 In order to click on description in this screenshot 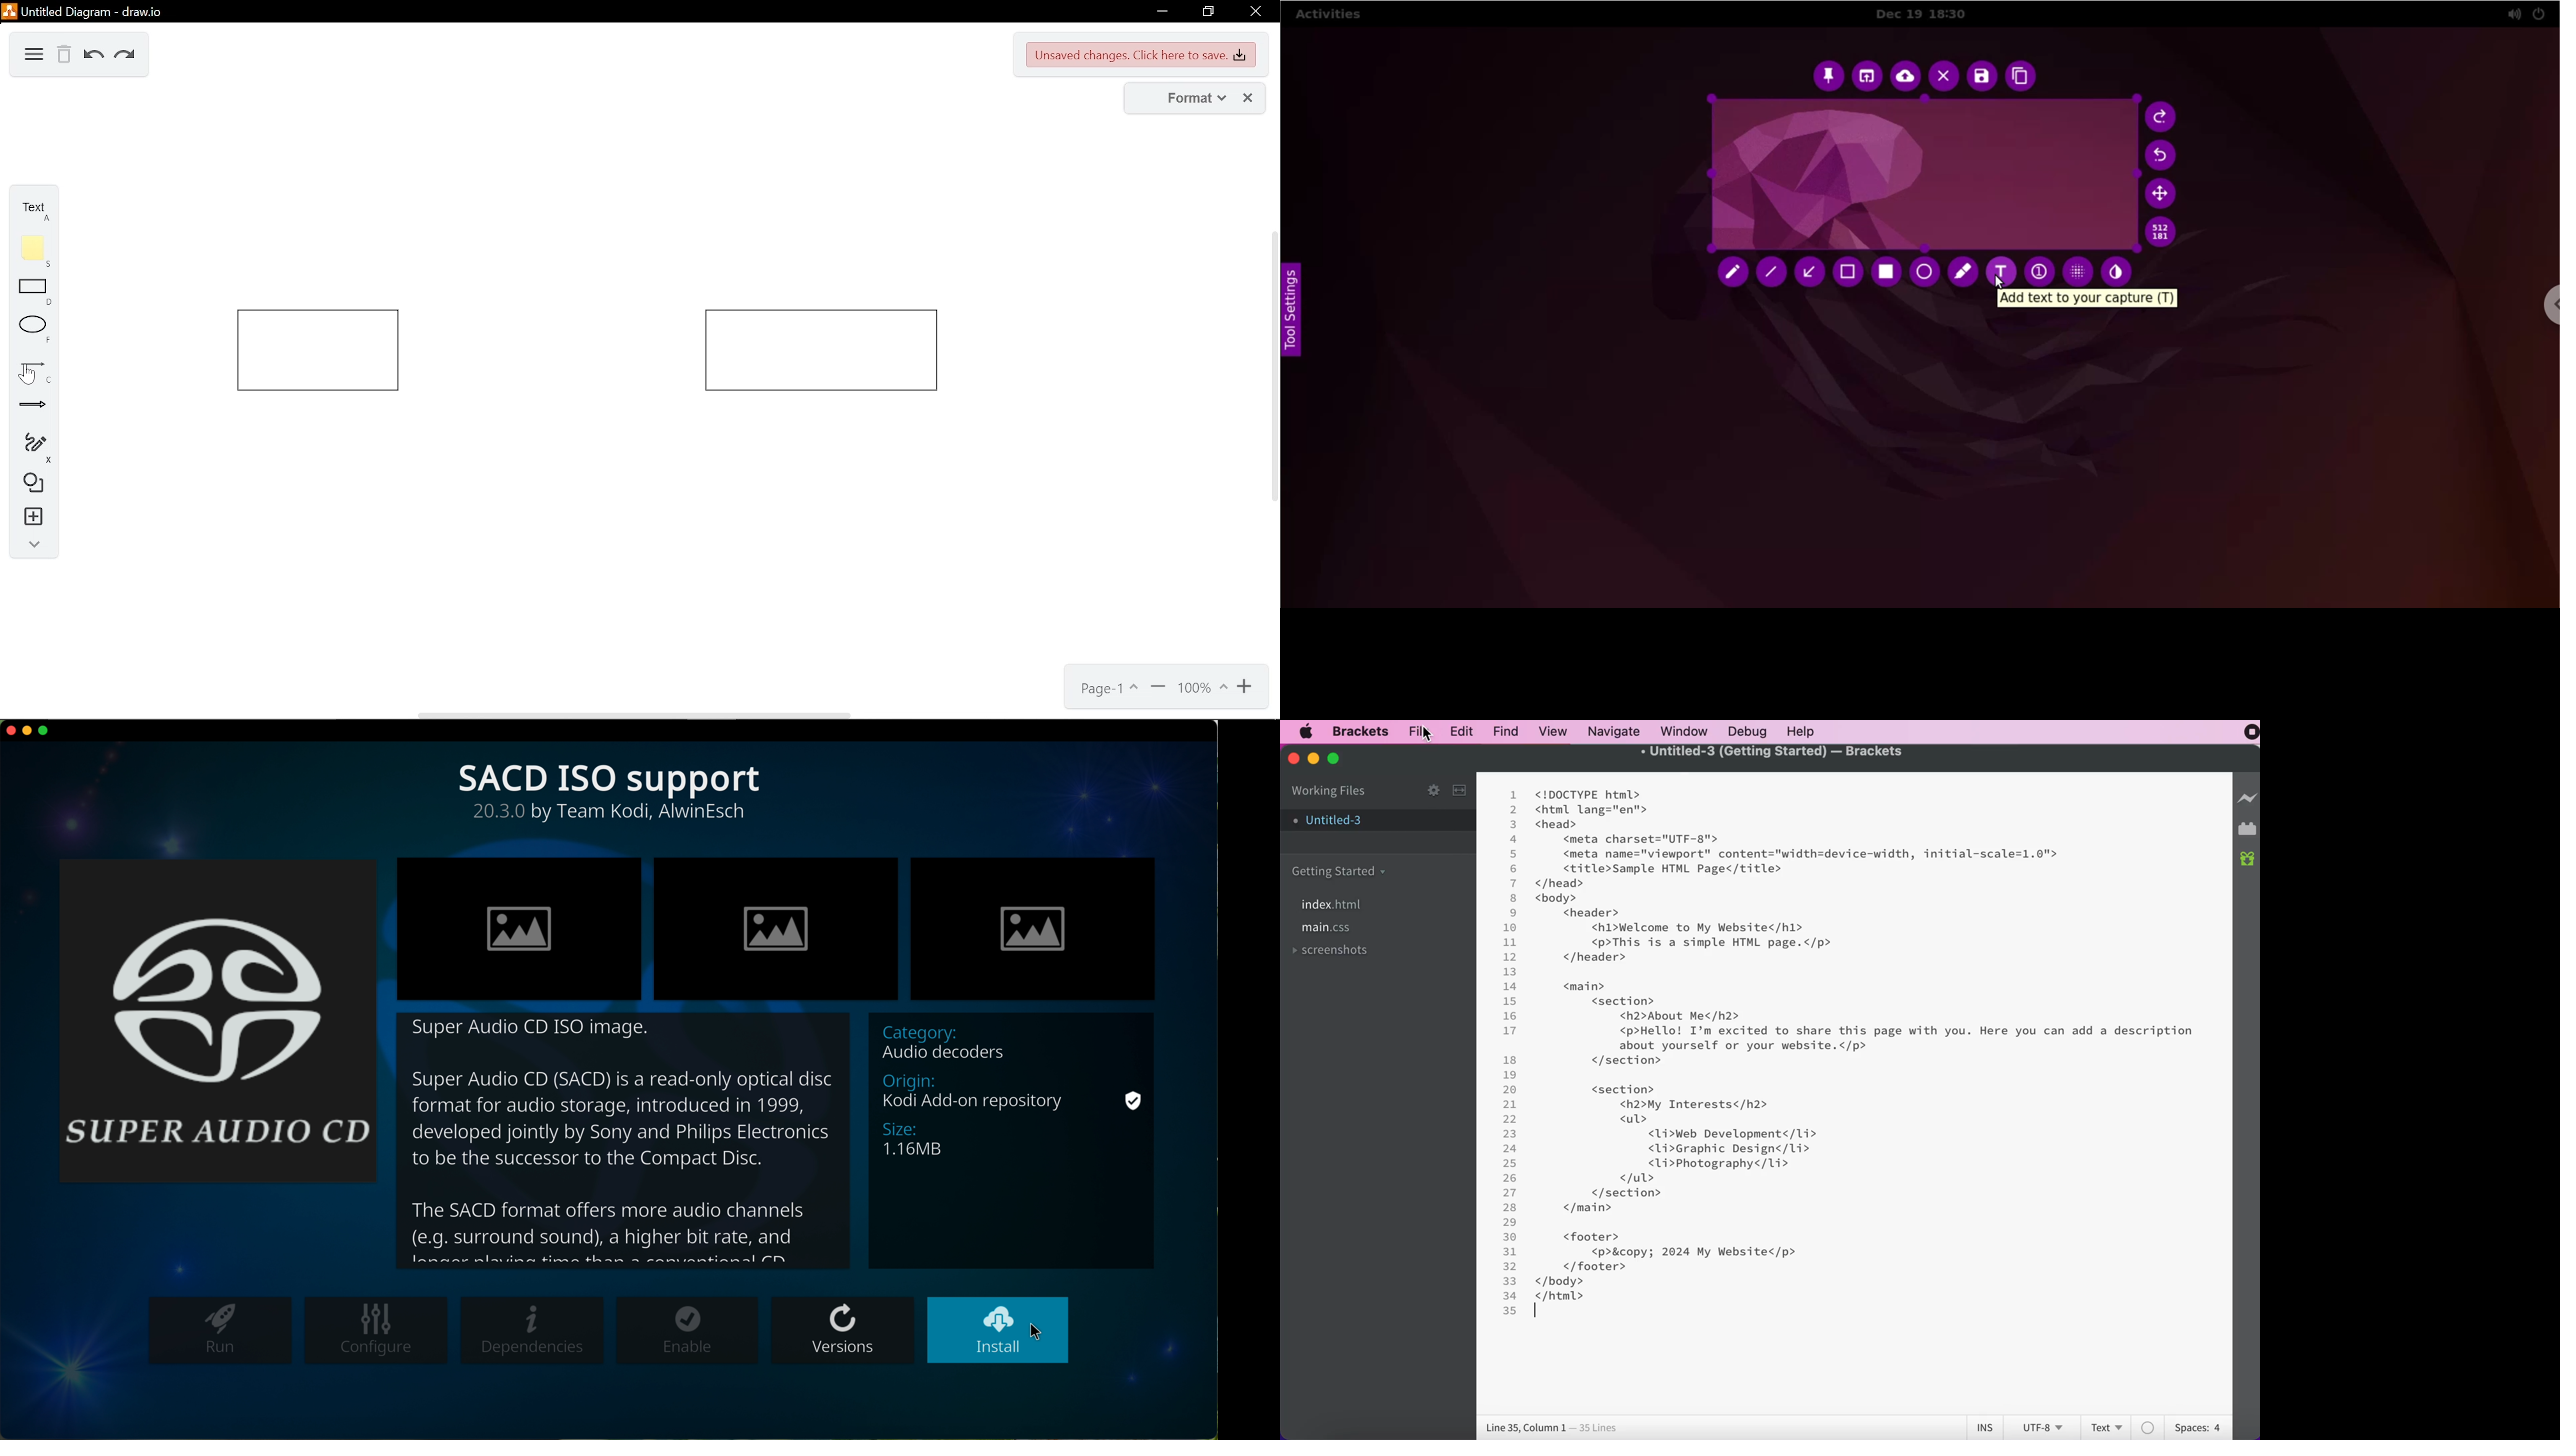, I will do `click(612, 814)`.